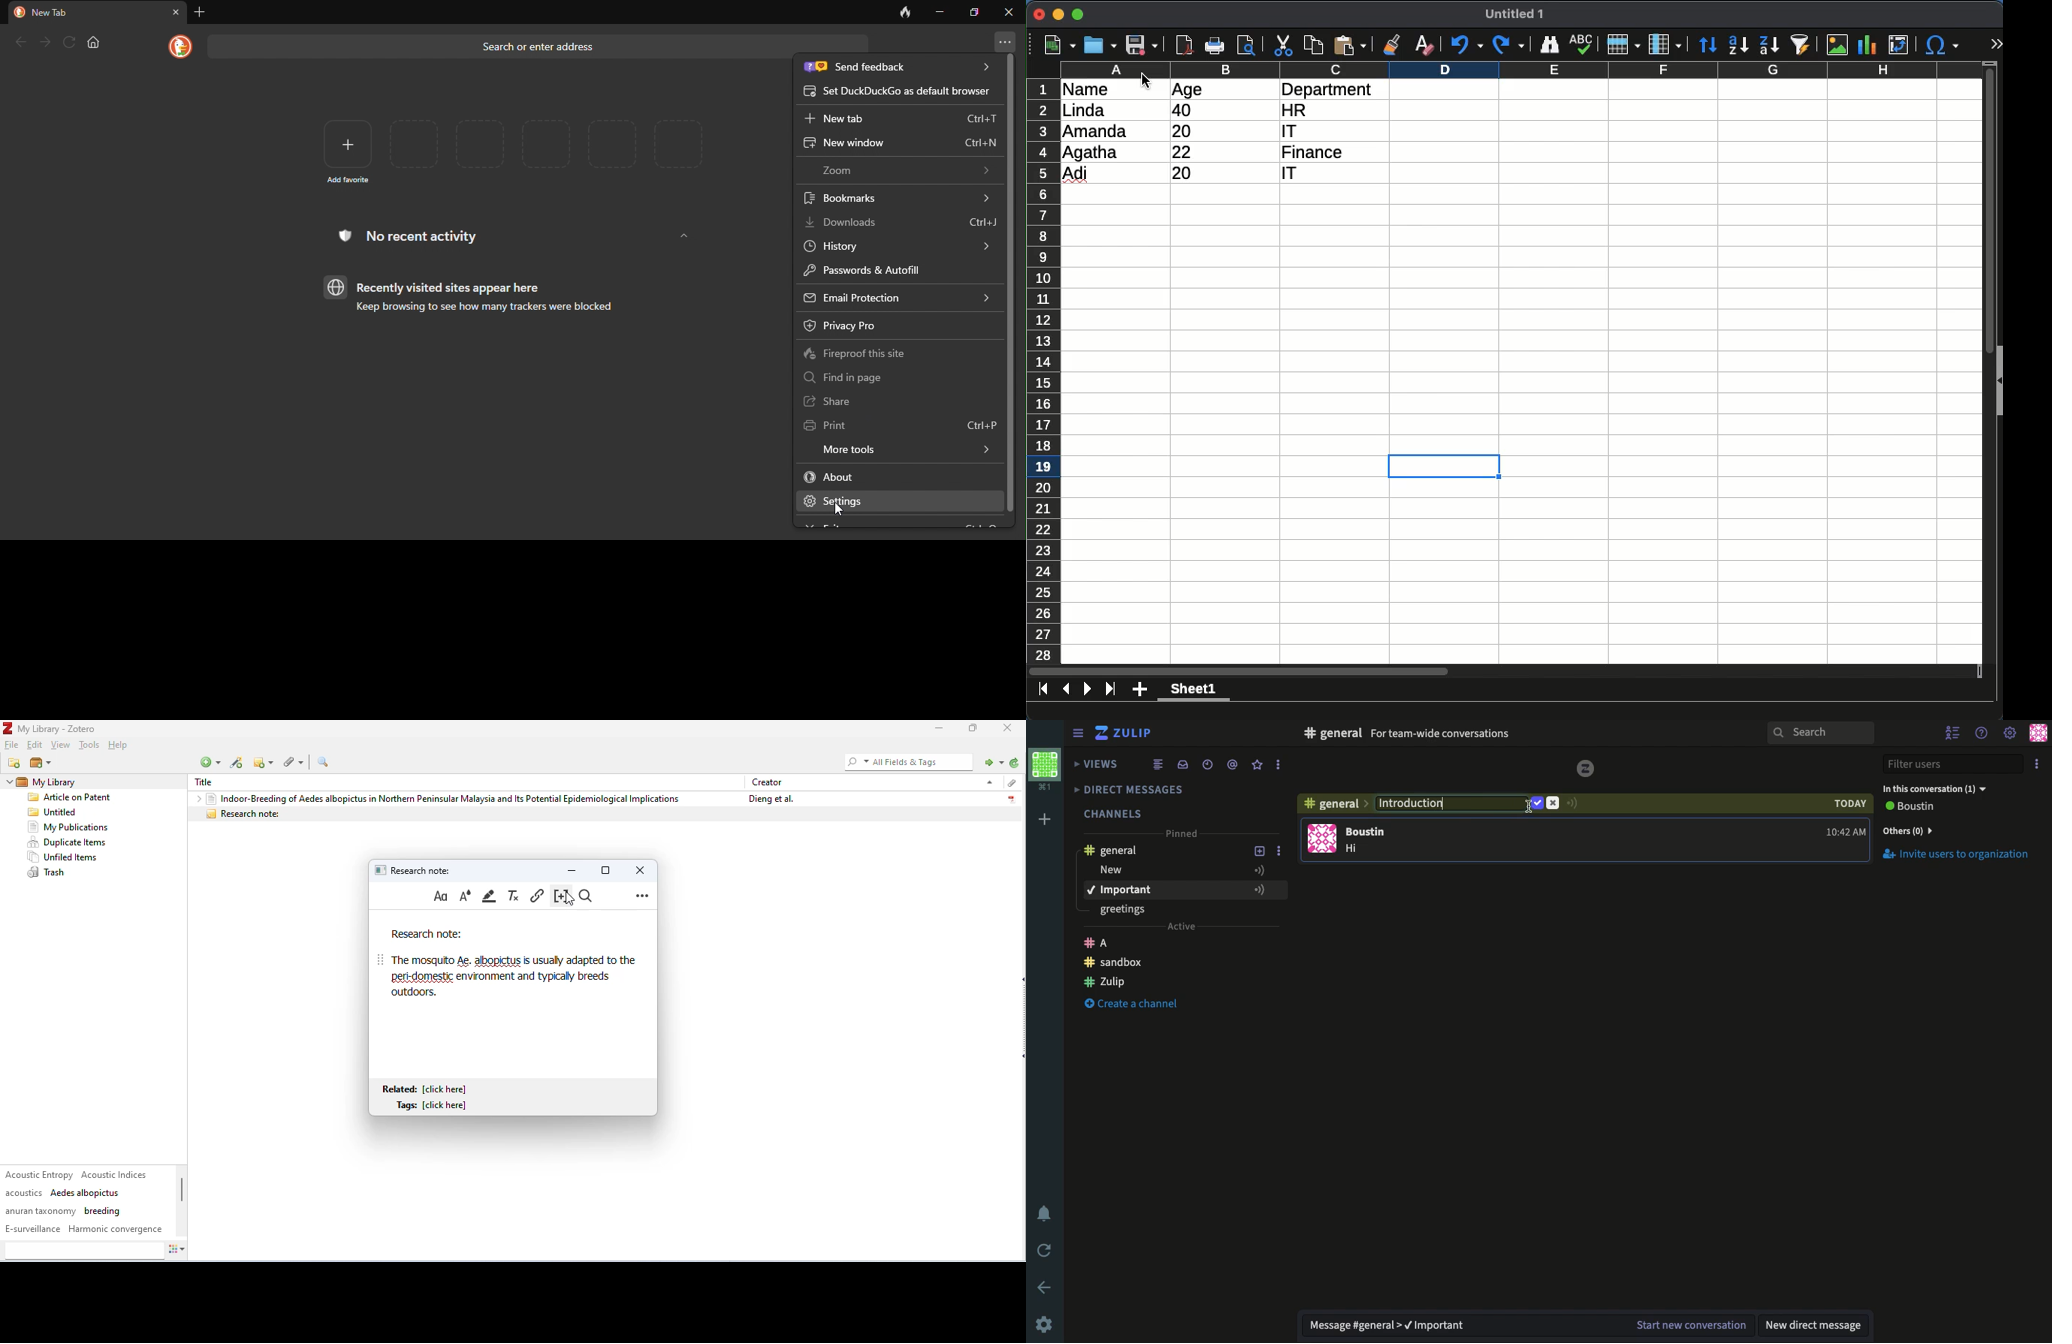  Describe the element at coordinates (899, 67) in the screenshot. I see `send feedabck` at that location.